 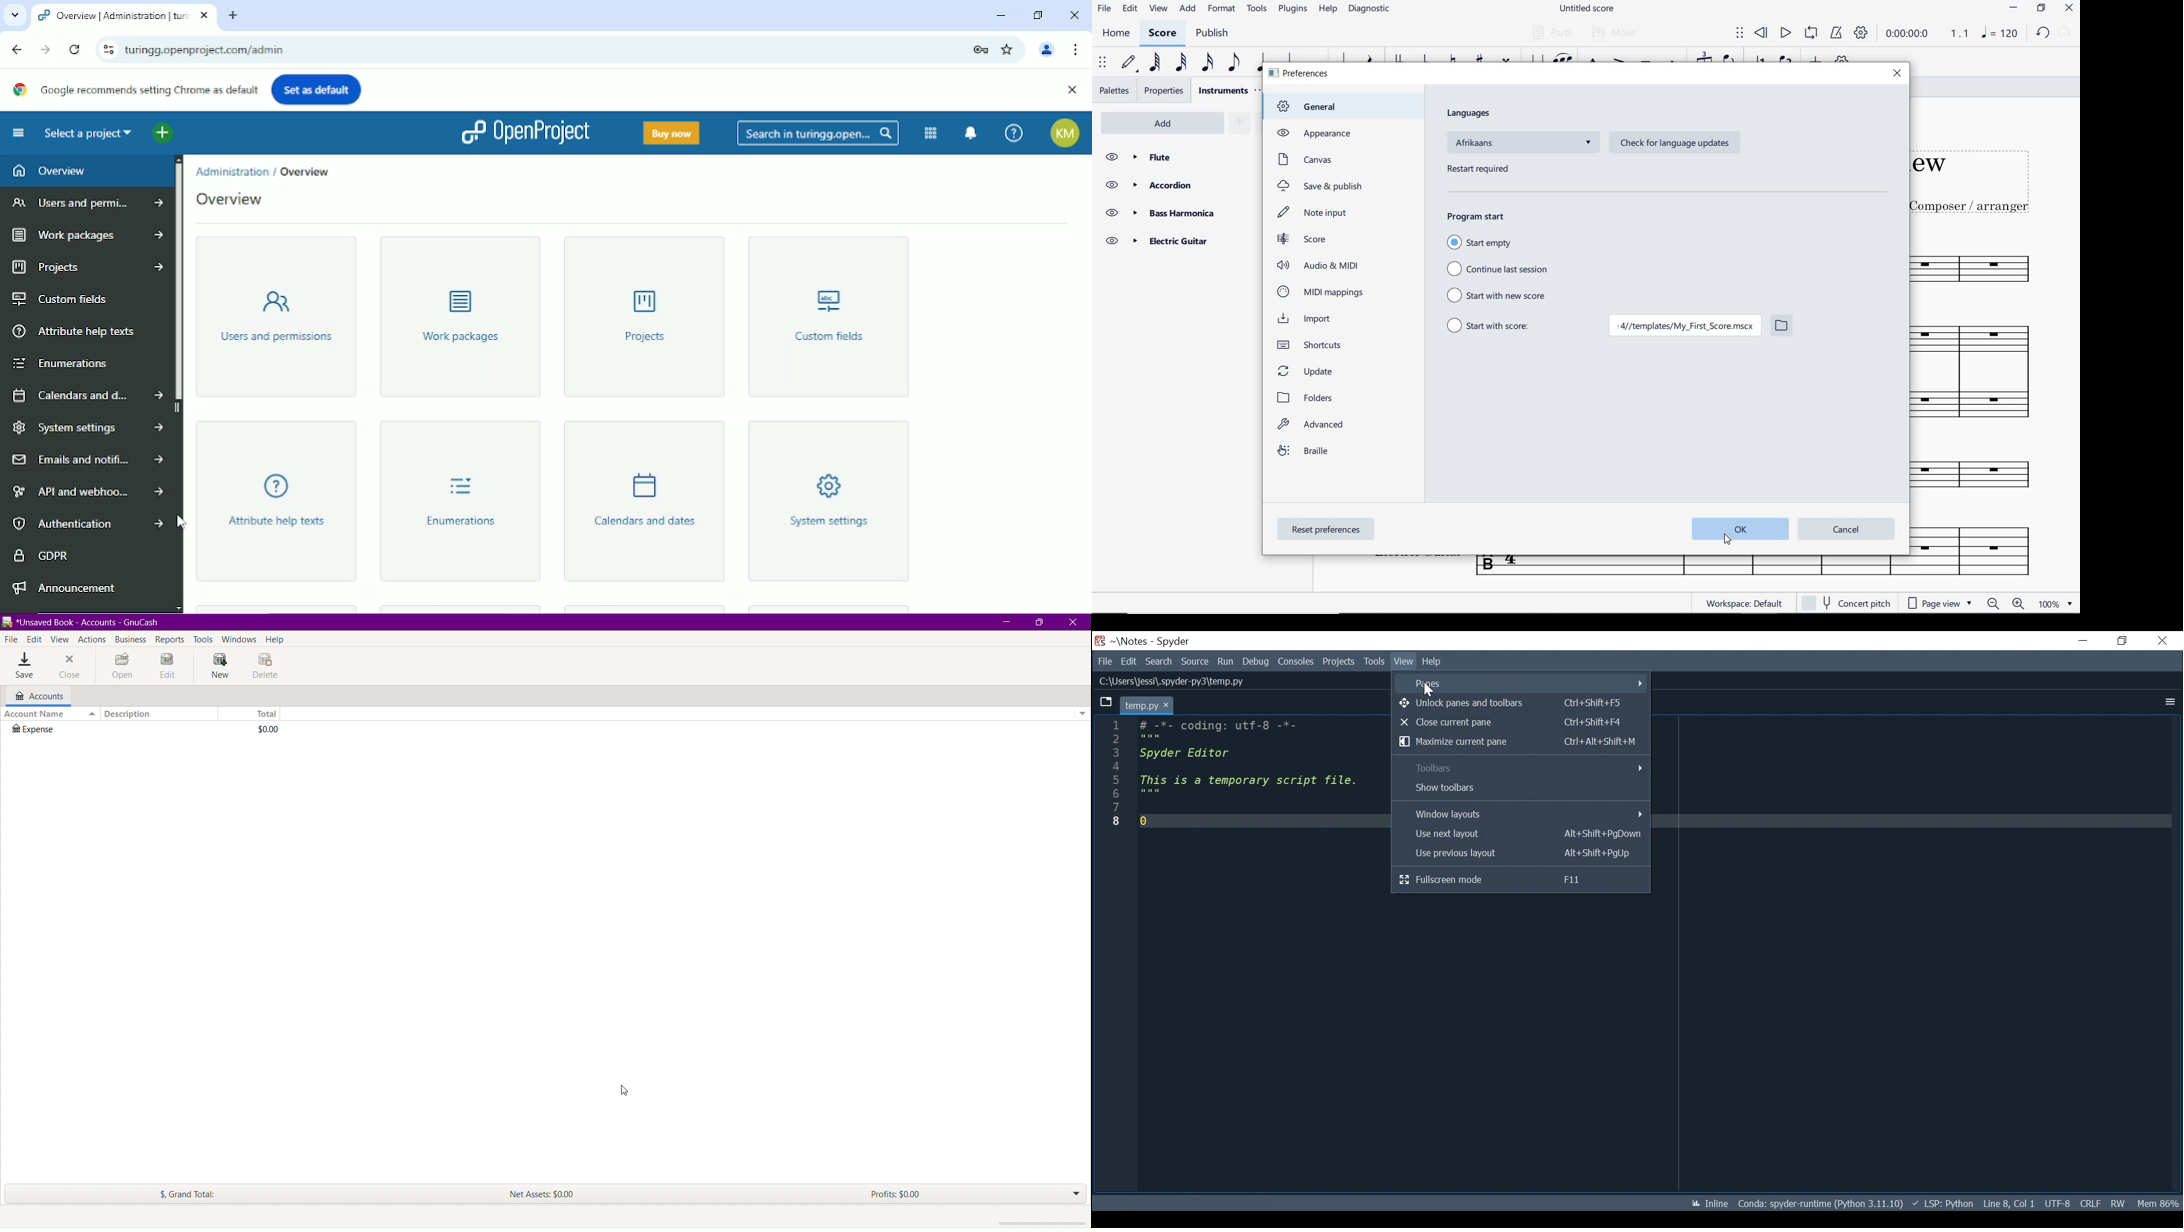 I want to click on 16th note, so click(x=1207, y=63).